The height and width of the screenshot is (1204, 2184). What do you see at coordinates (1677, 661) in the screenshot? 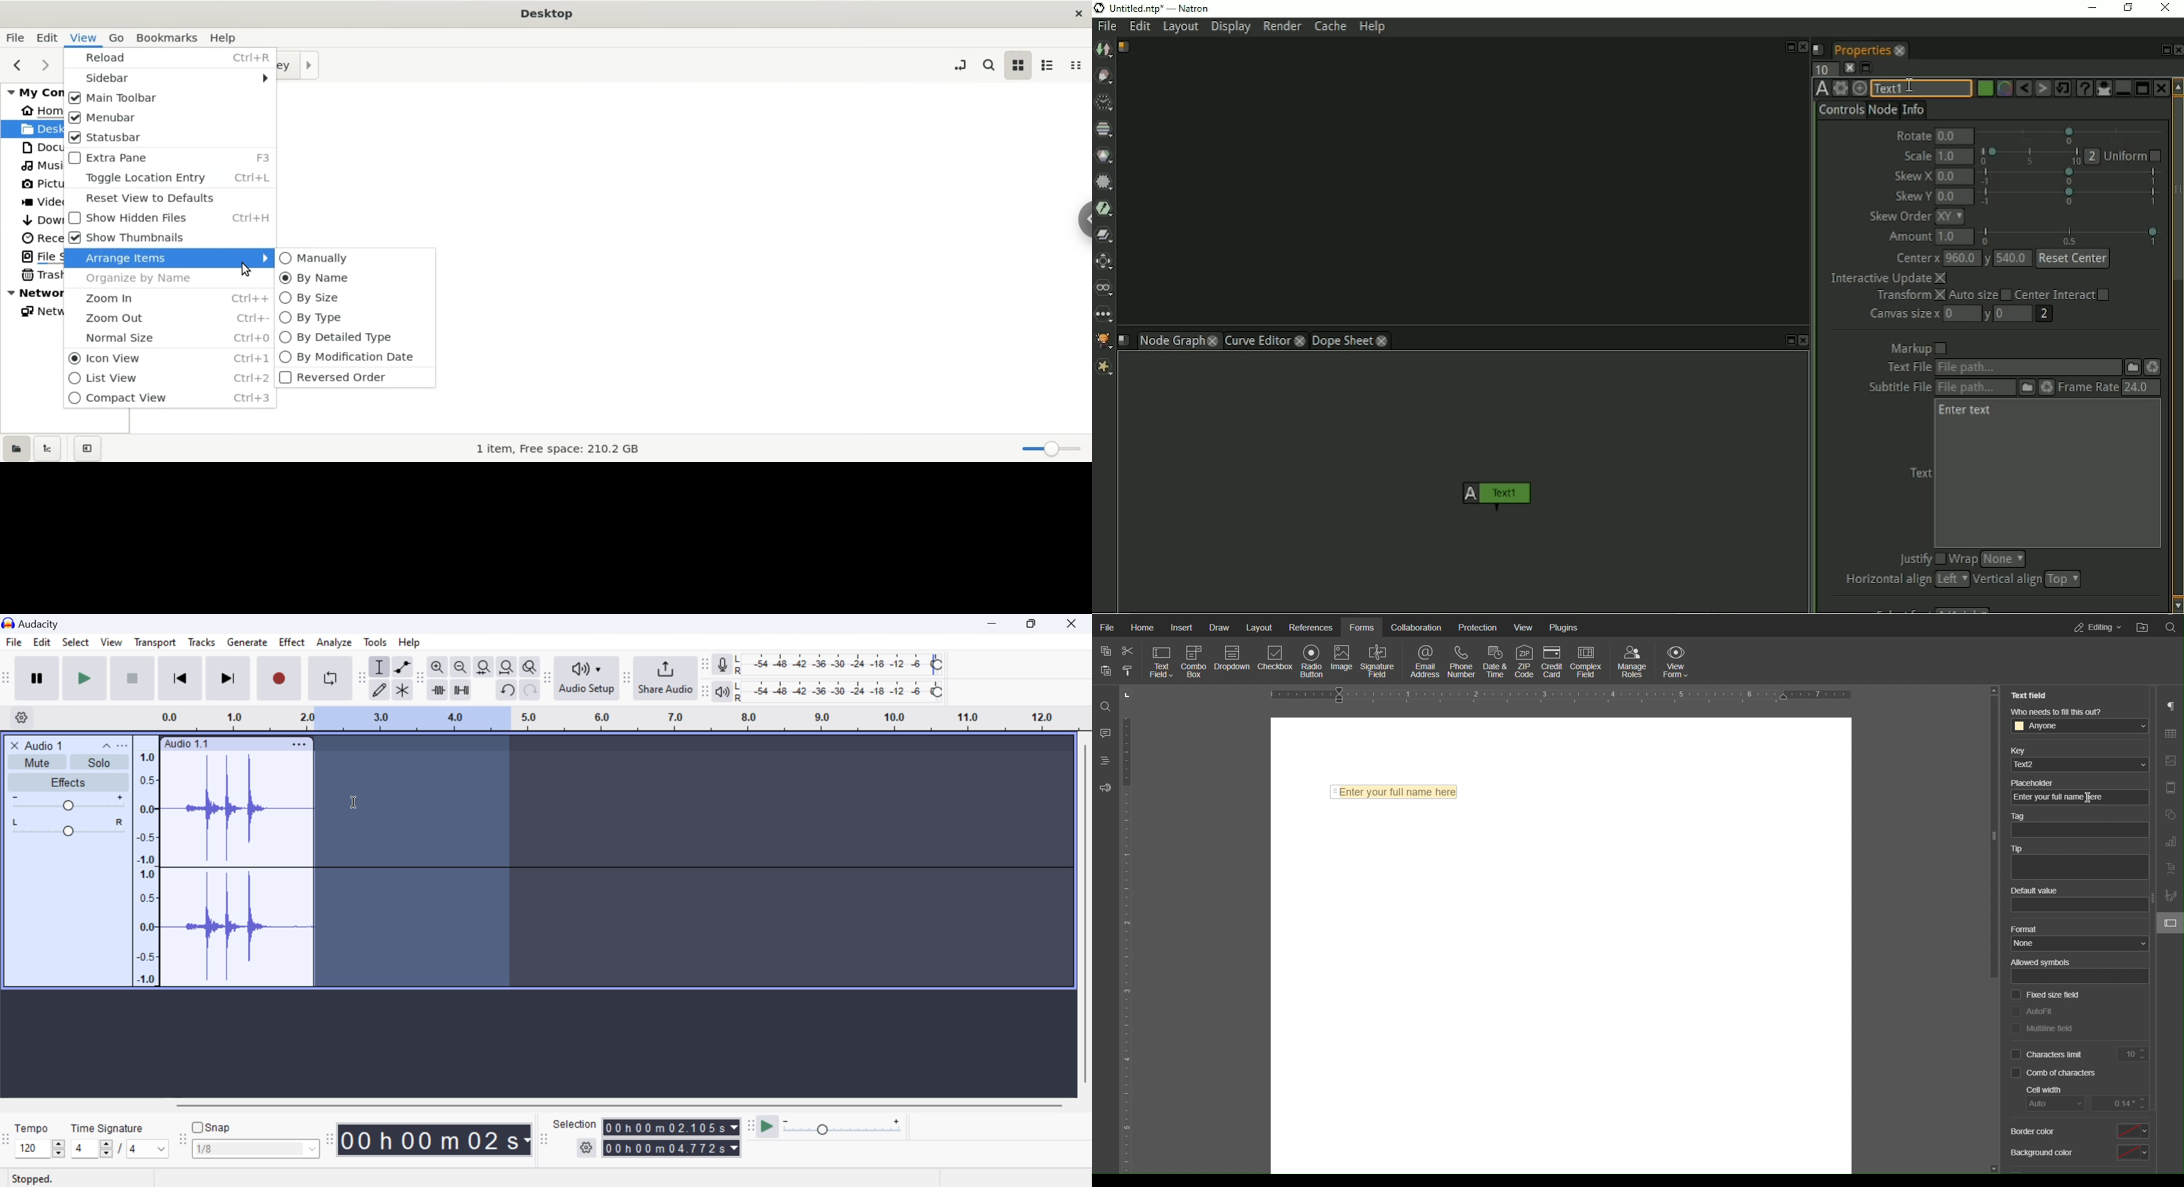
I see `View Form` at bounding box center [1677, 661].